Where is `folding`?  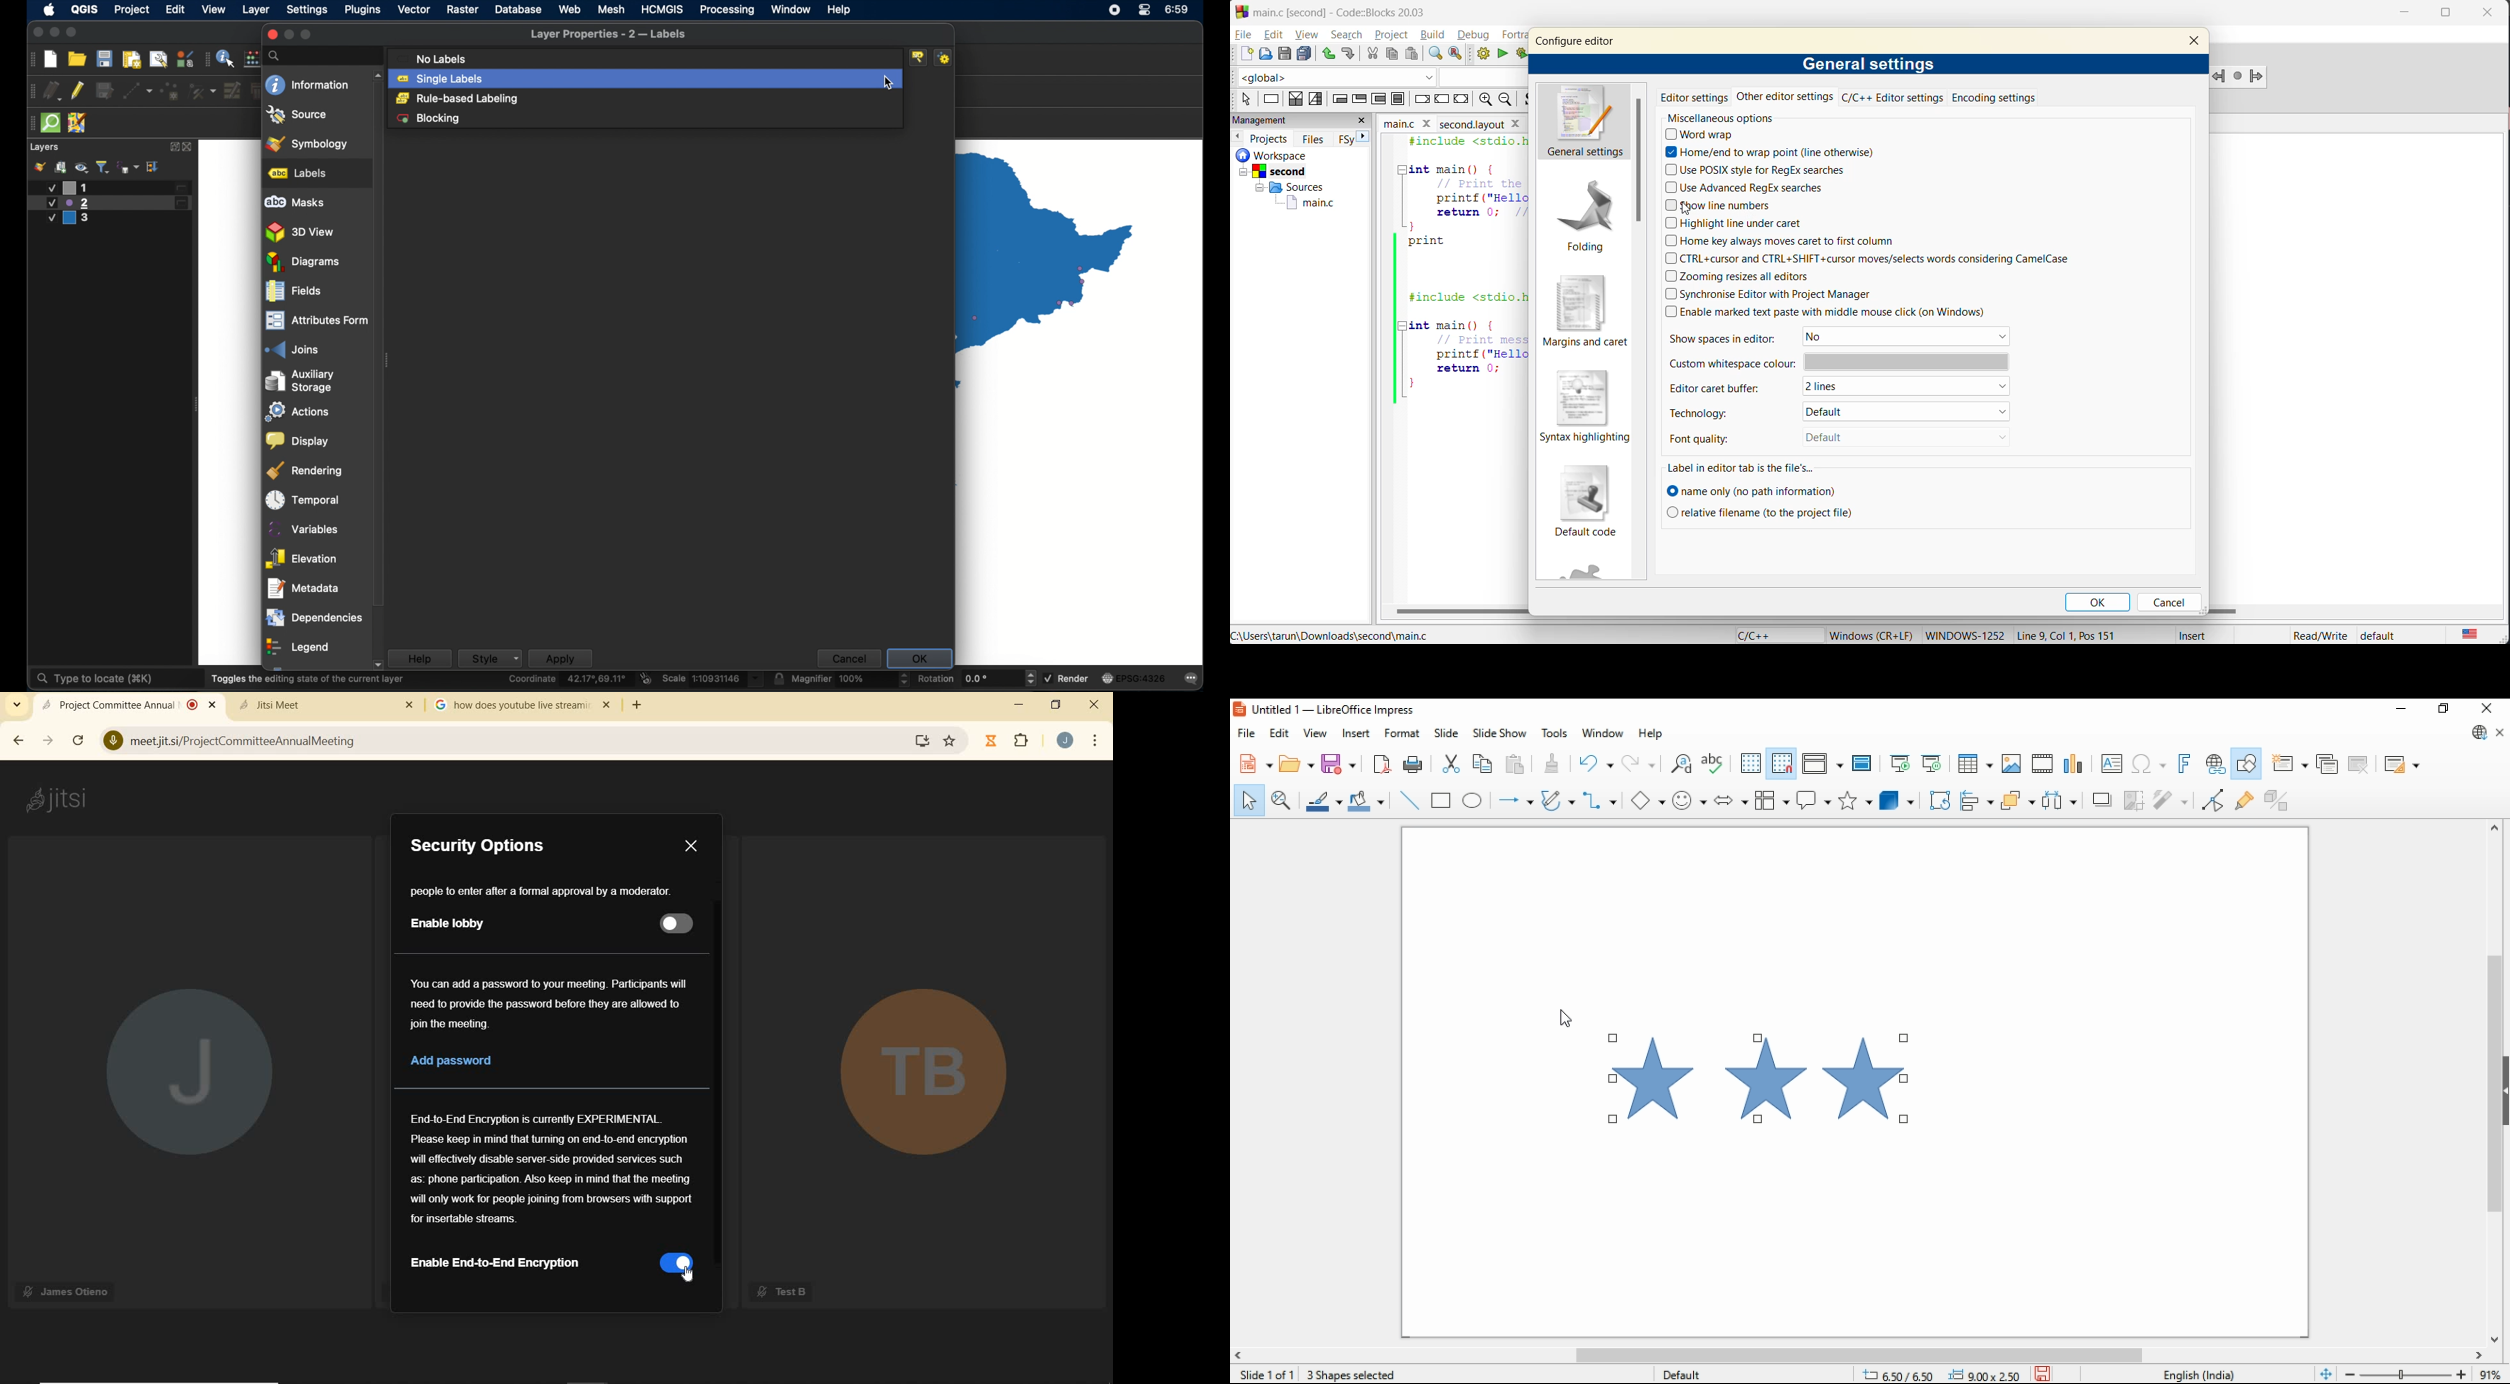 folding is located at coordinates (1585, 215).